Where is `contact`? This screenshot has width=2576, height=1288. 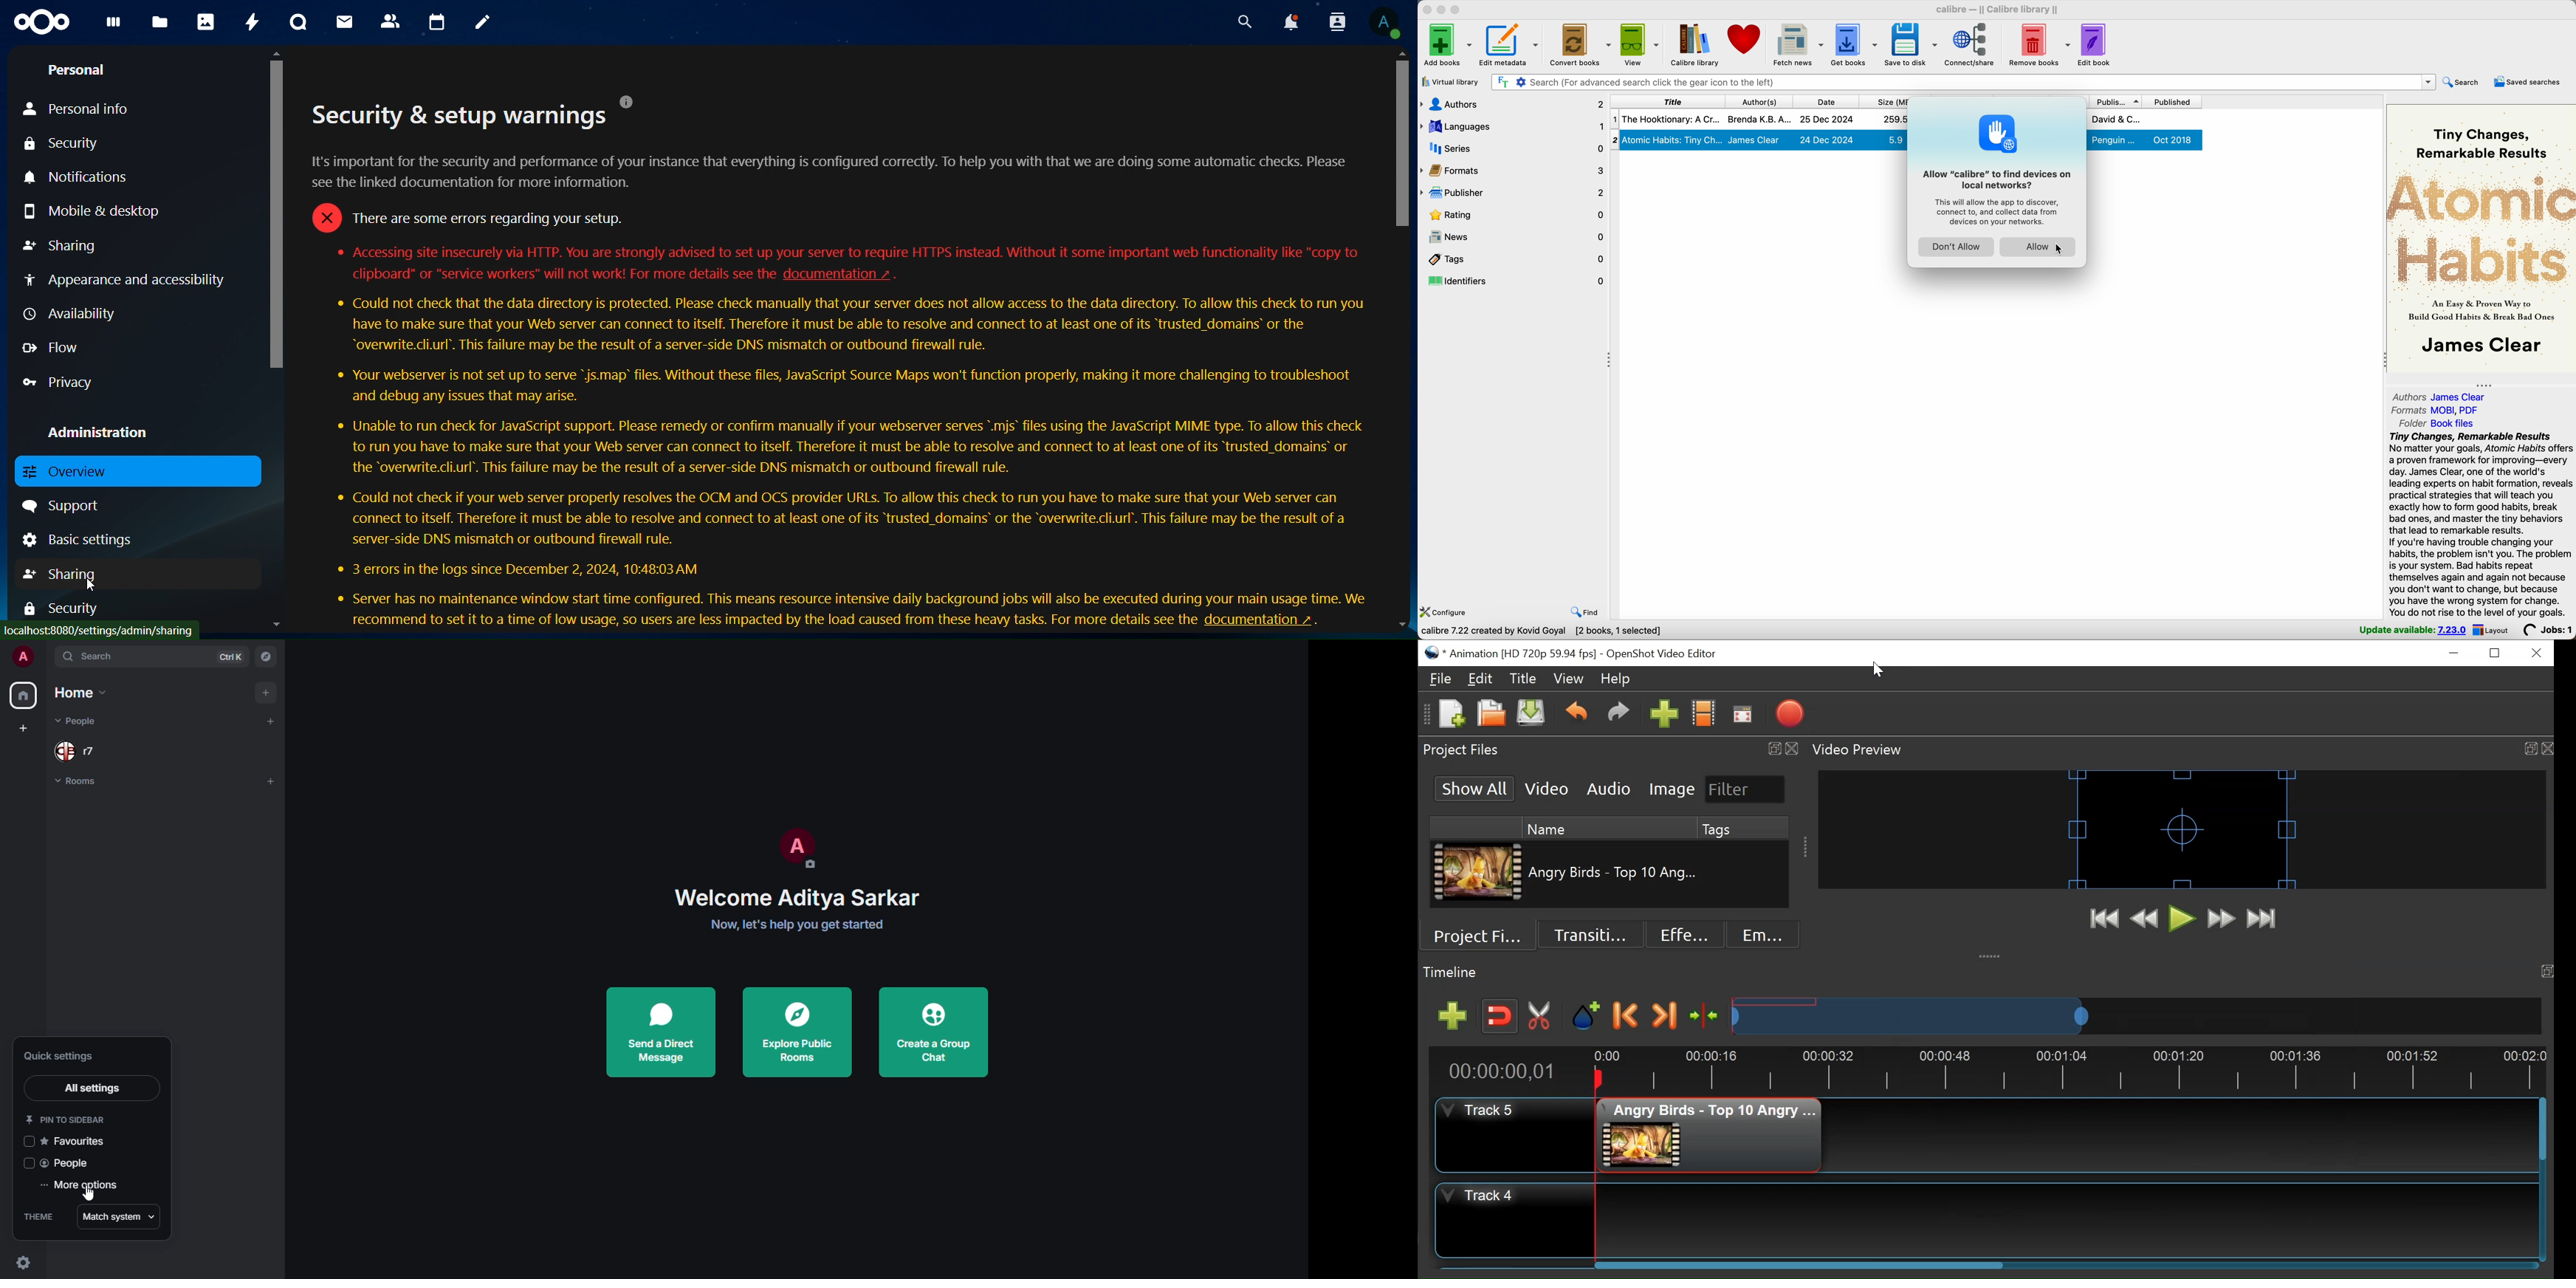 contact is located at coordinates (391, 20).